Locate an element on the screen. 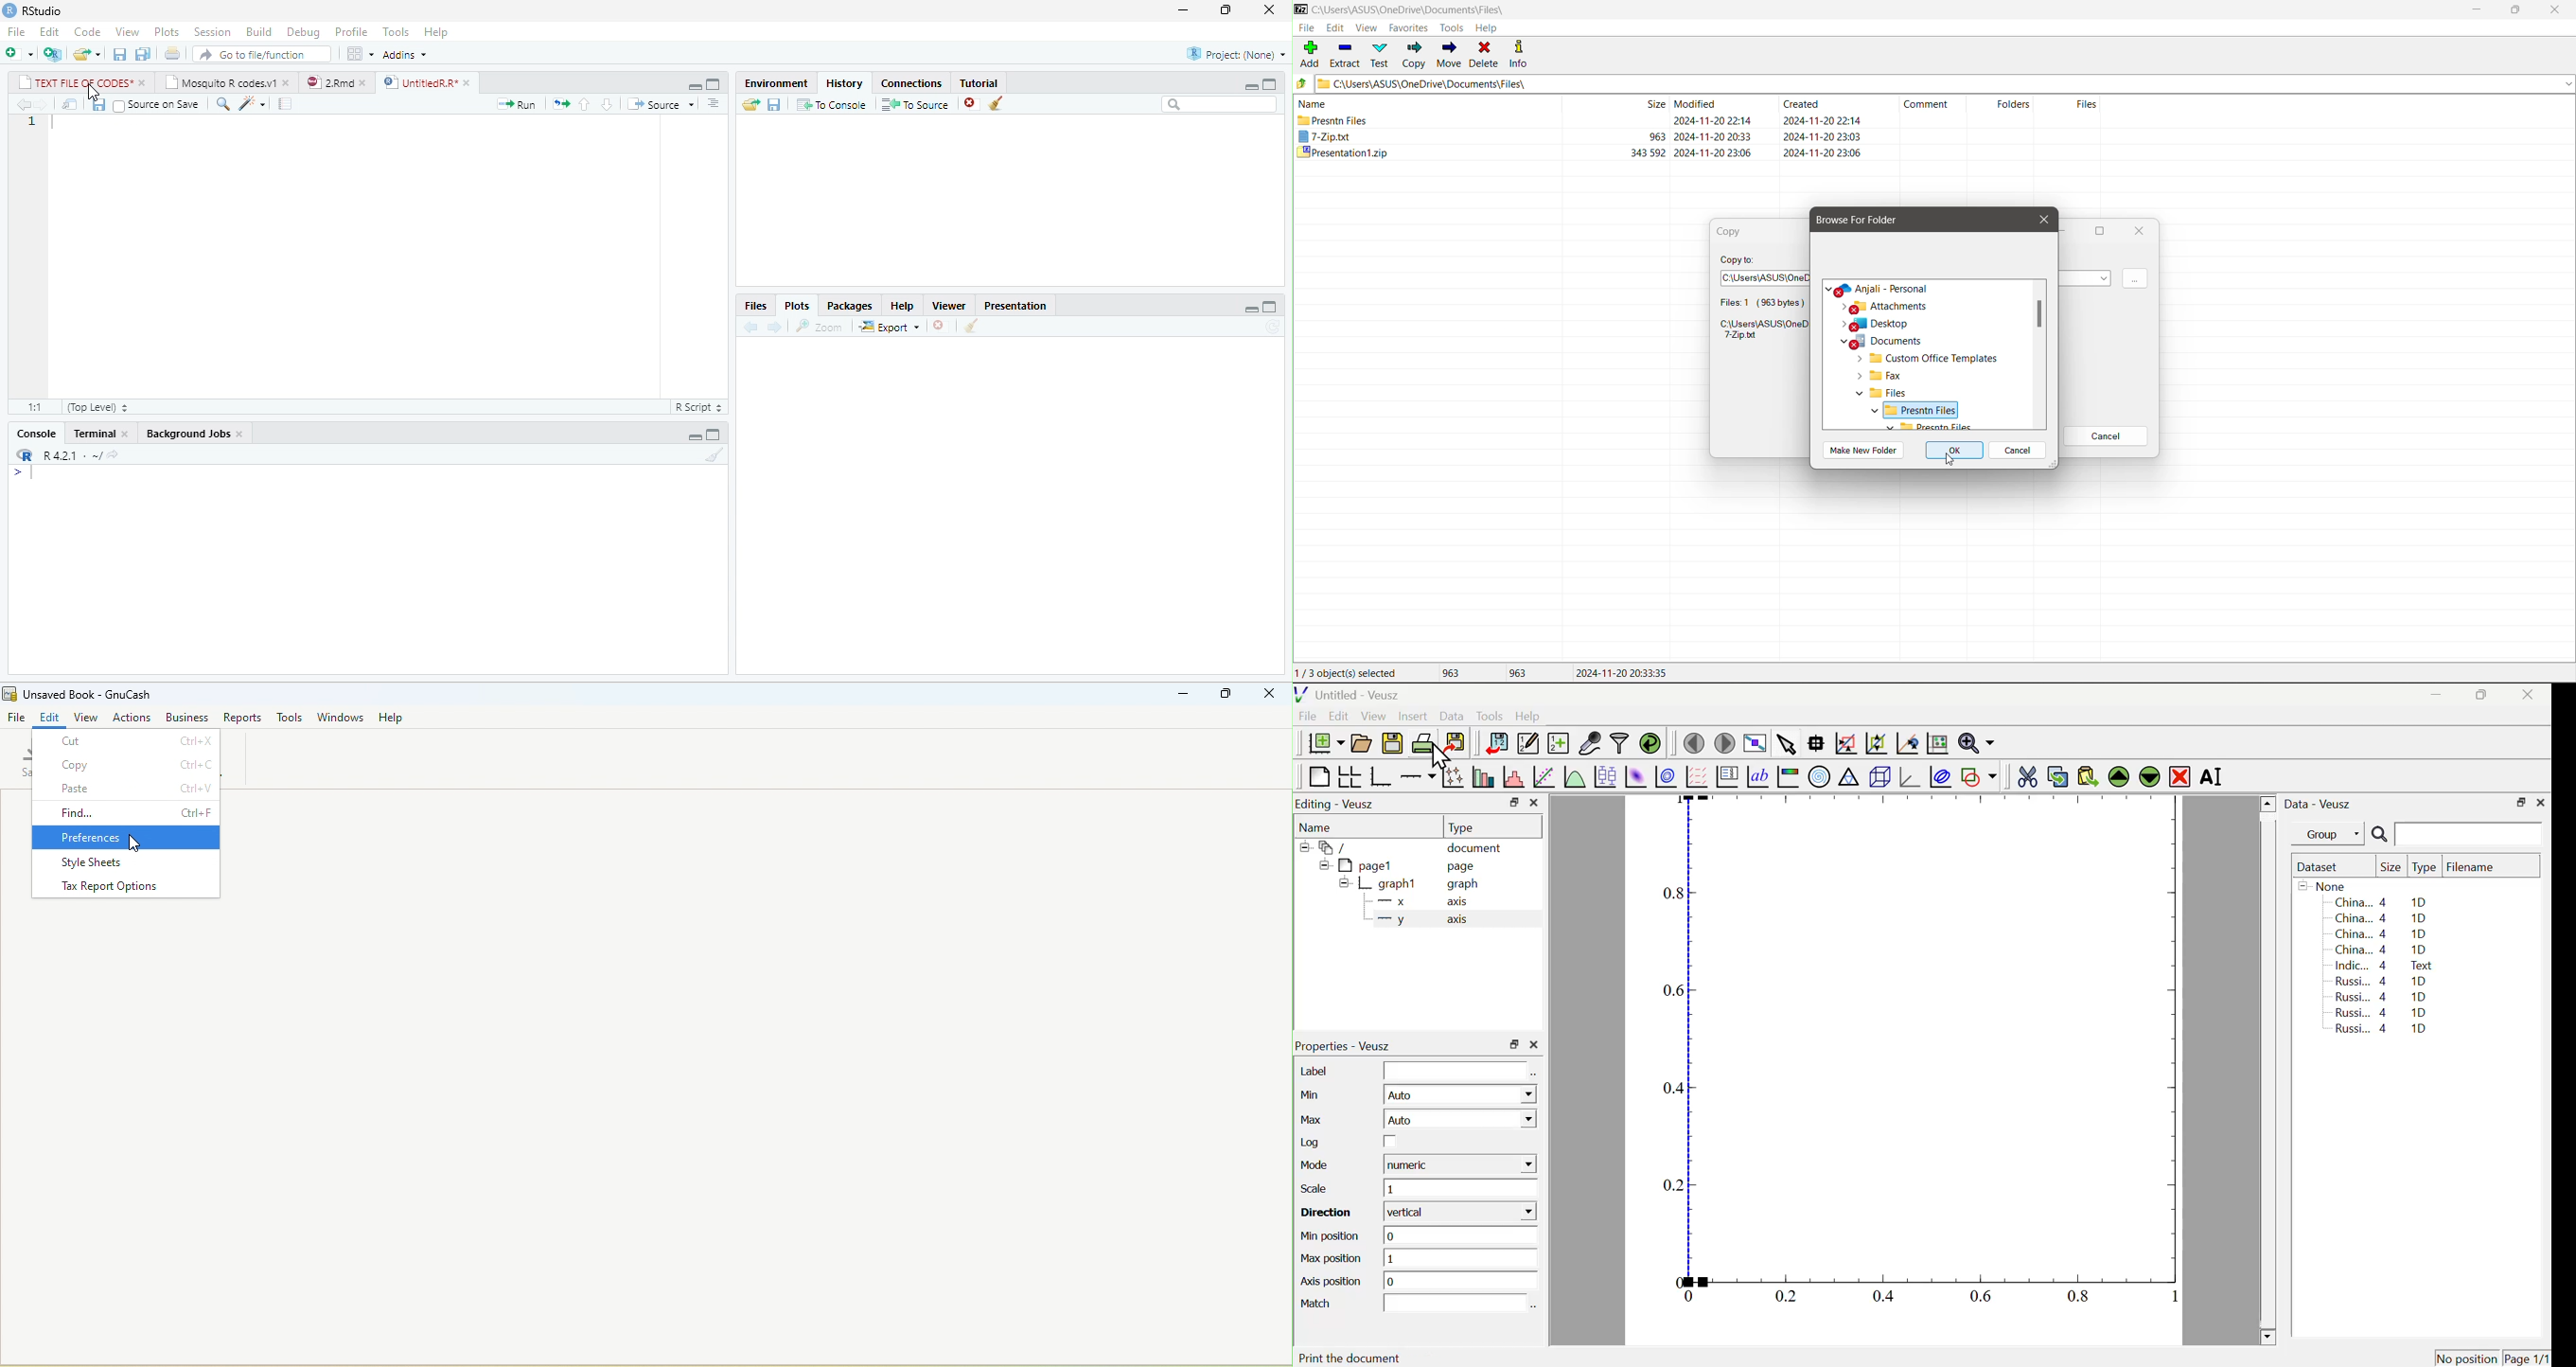 The image size is (2576, 1372). Edit is located at coordinates (49, 31).